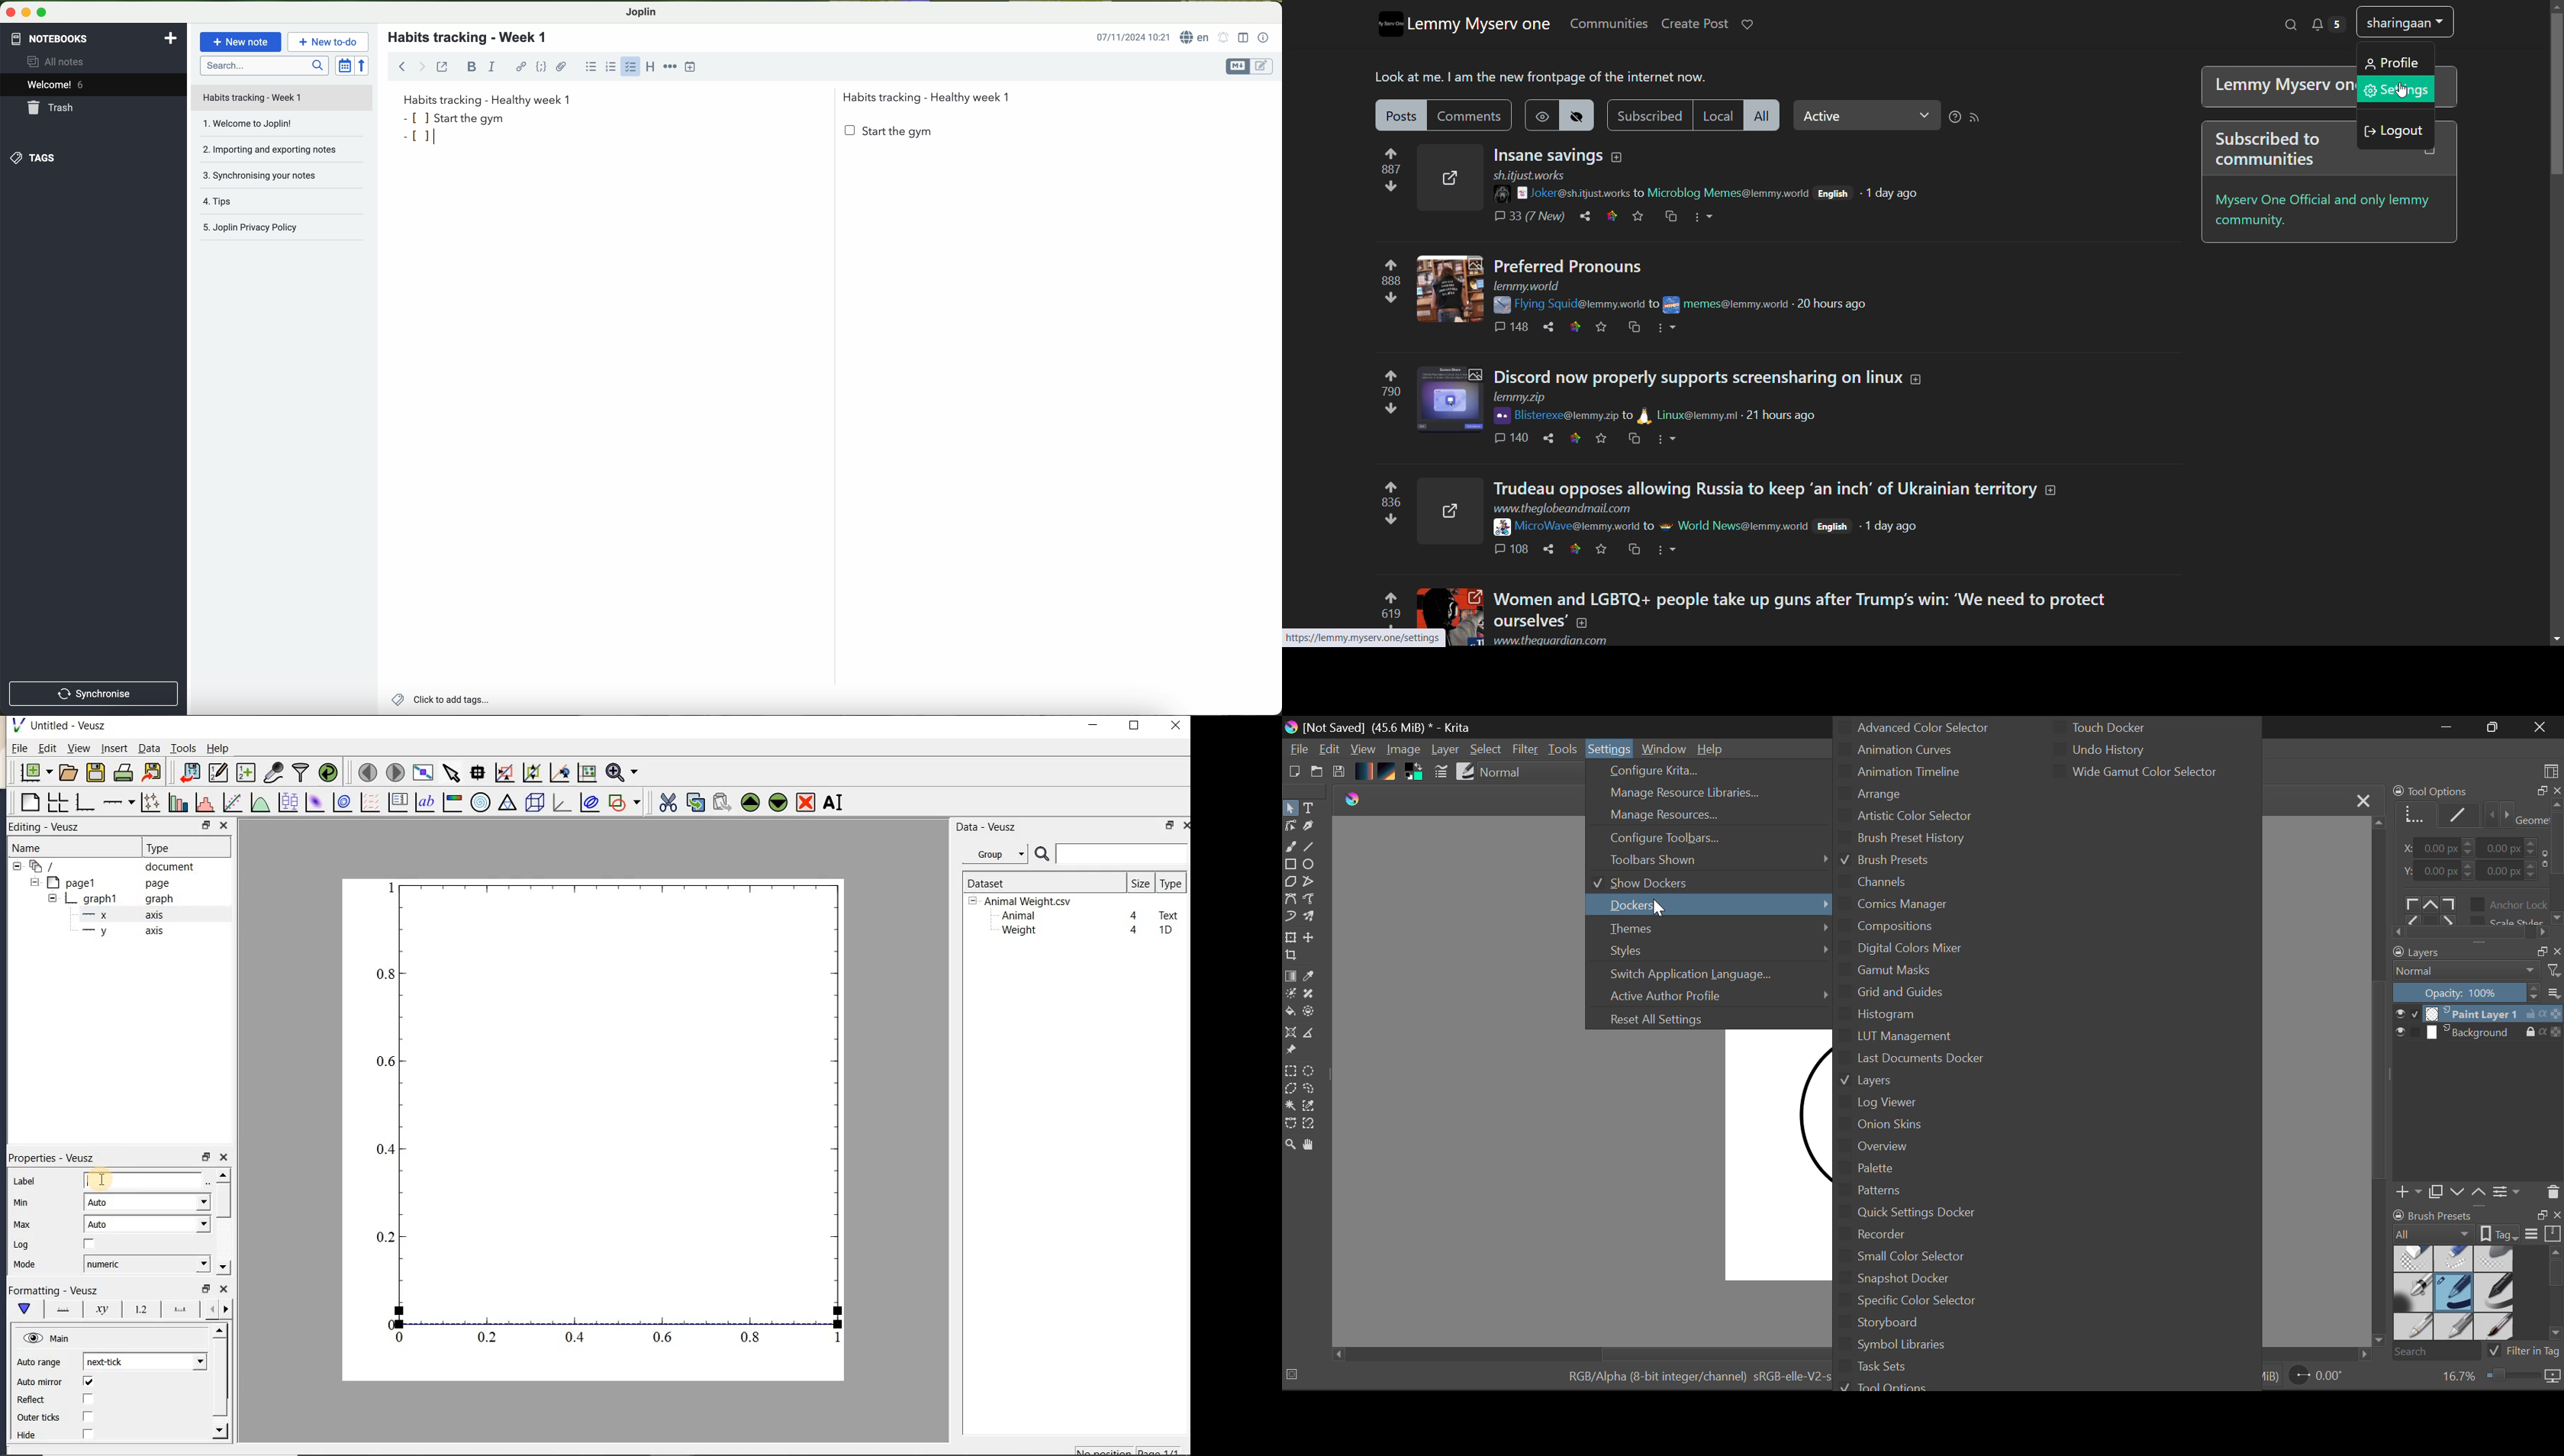 Image resolution: width=2576 pixels, height=1456 pixels. What do you see at coordinates (1693, 24) in the screenshot?
I see `create post` at bounding box center [1693, 24].